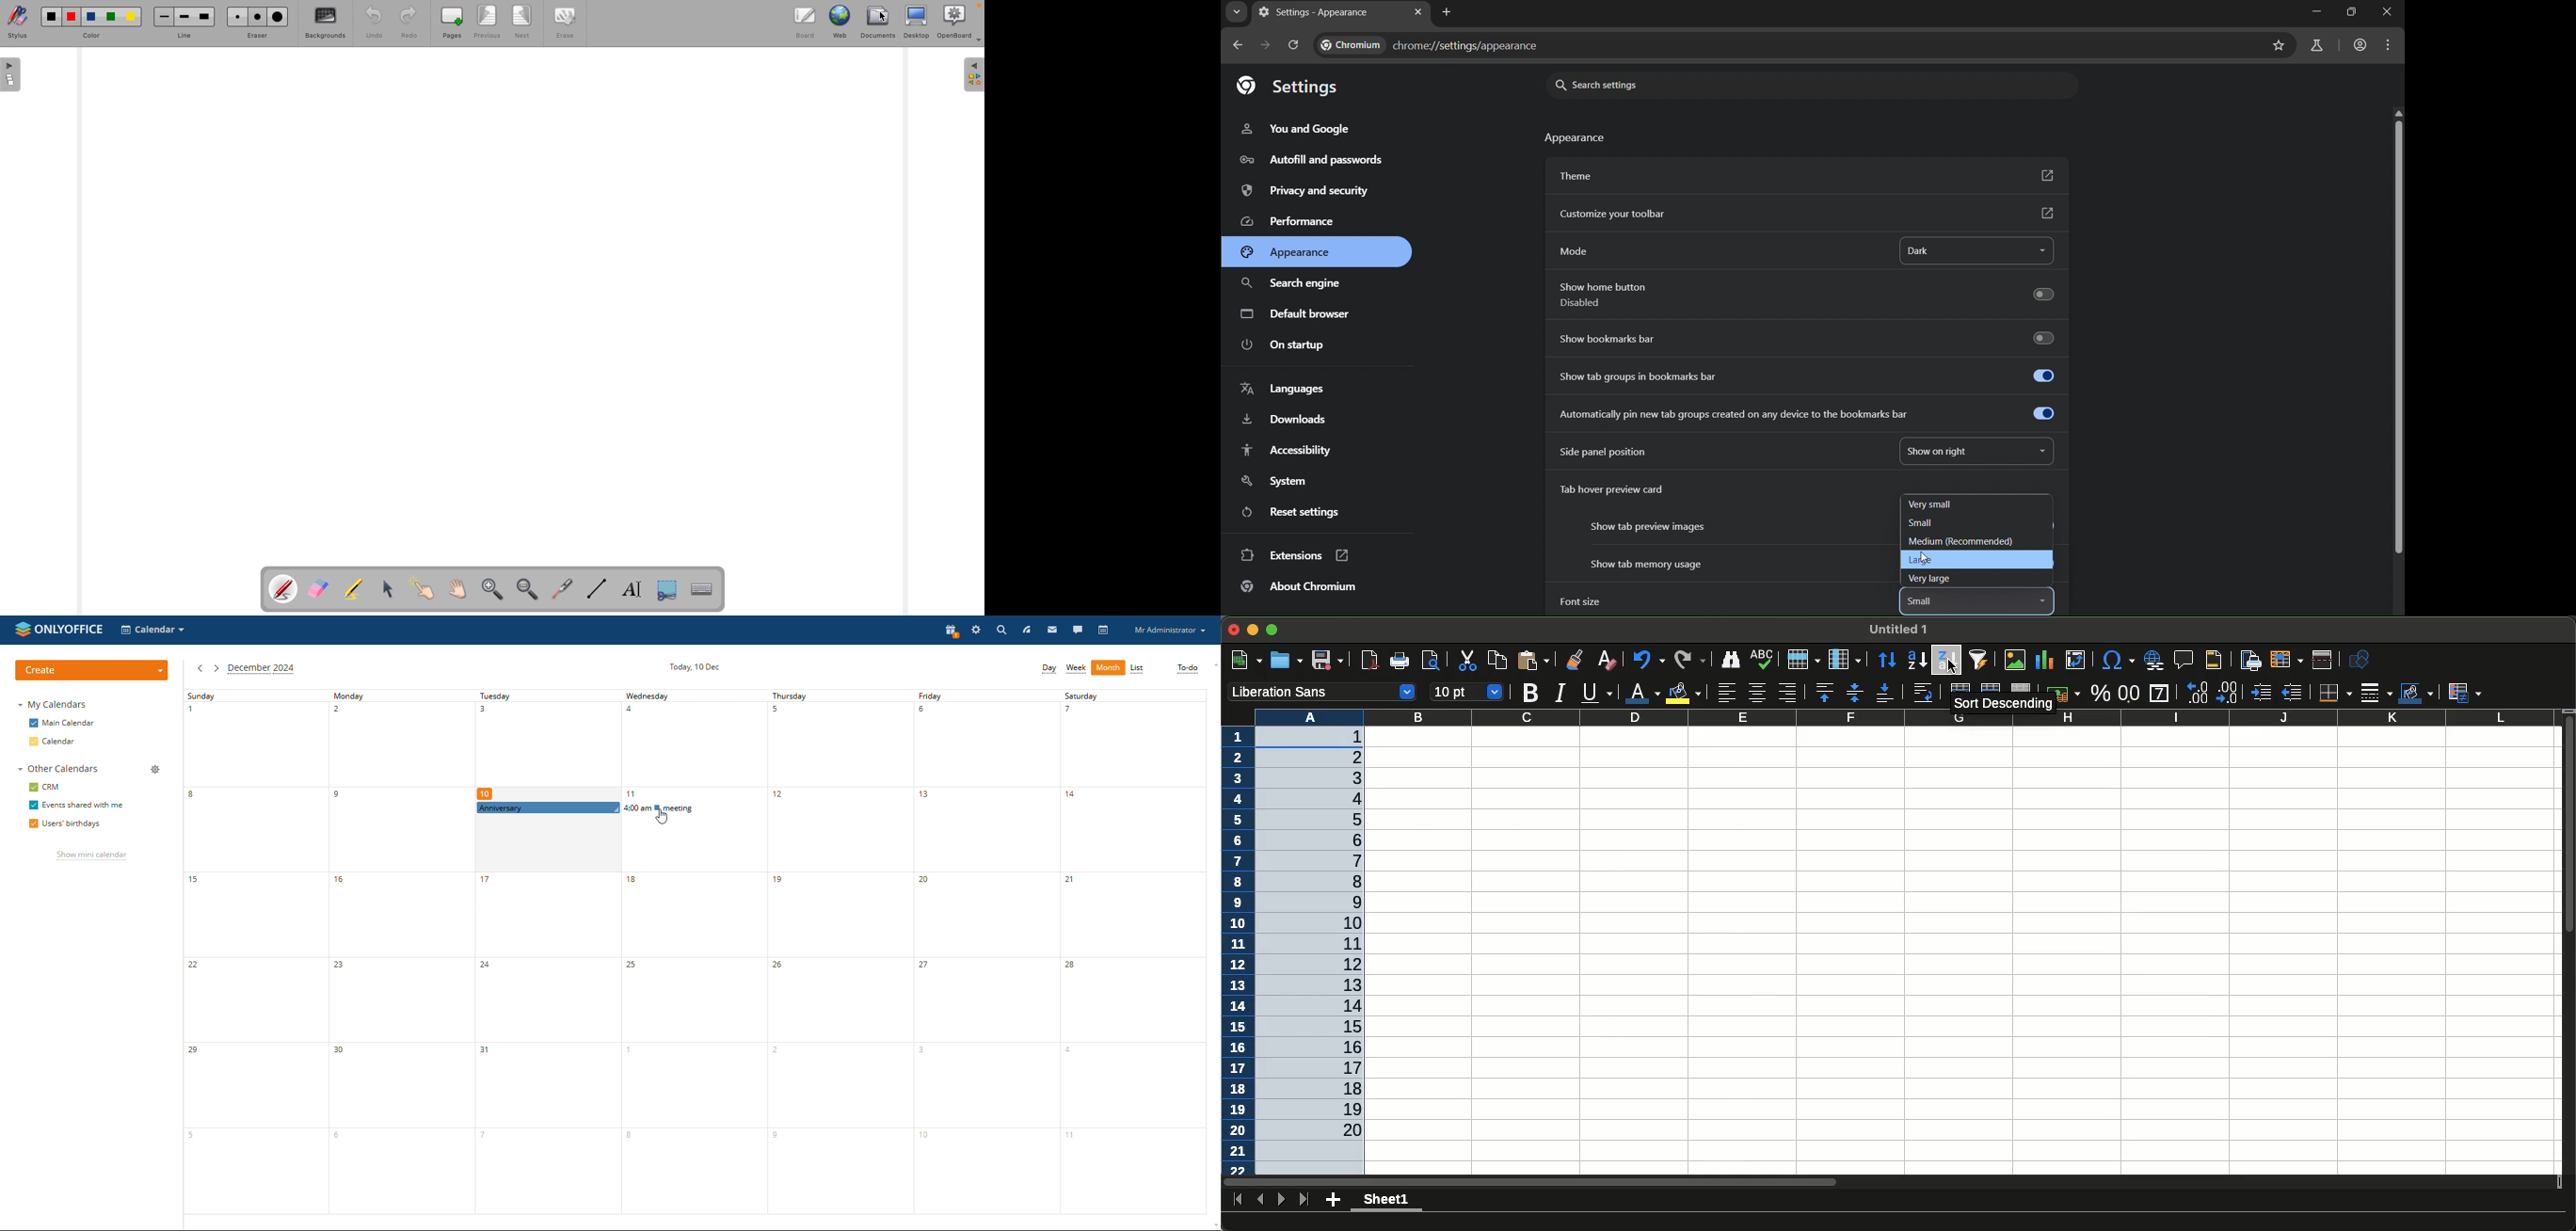  Describe the element at coordinates (1352, 1108) in the screenshot. I see `19` at that location.